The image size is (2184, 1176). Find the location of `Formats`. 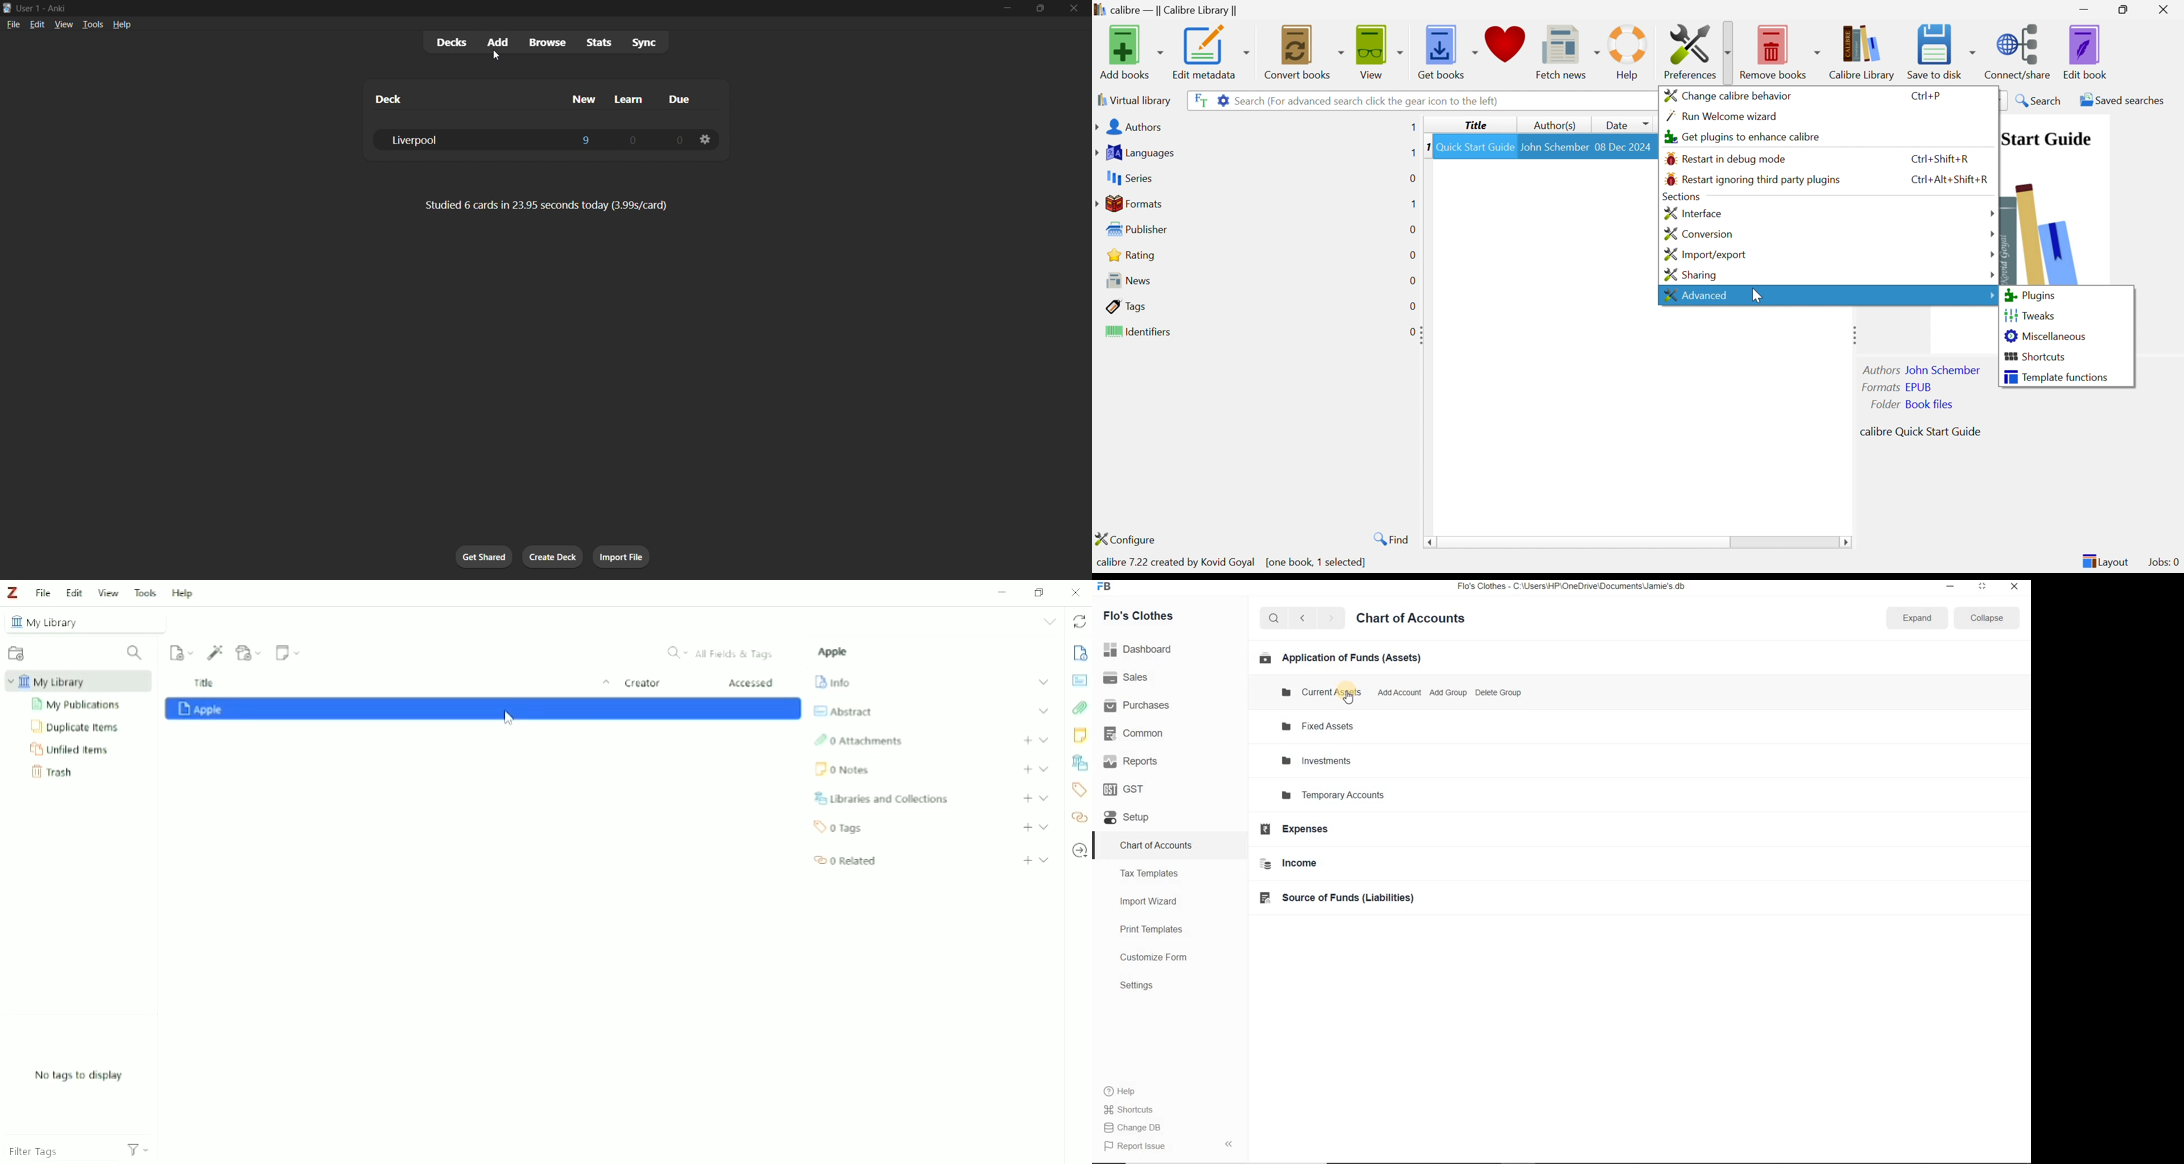

Formats is located at coordinates (1131, 204).